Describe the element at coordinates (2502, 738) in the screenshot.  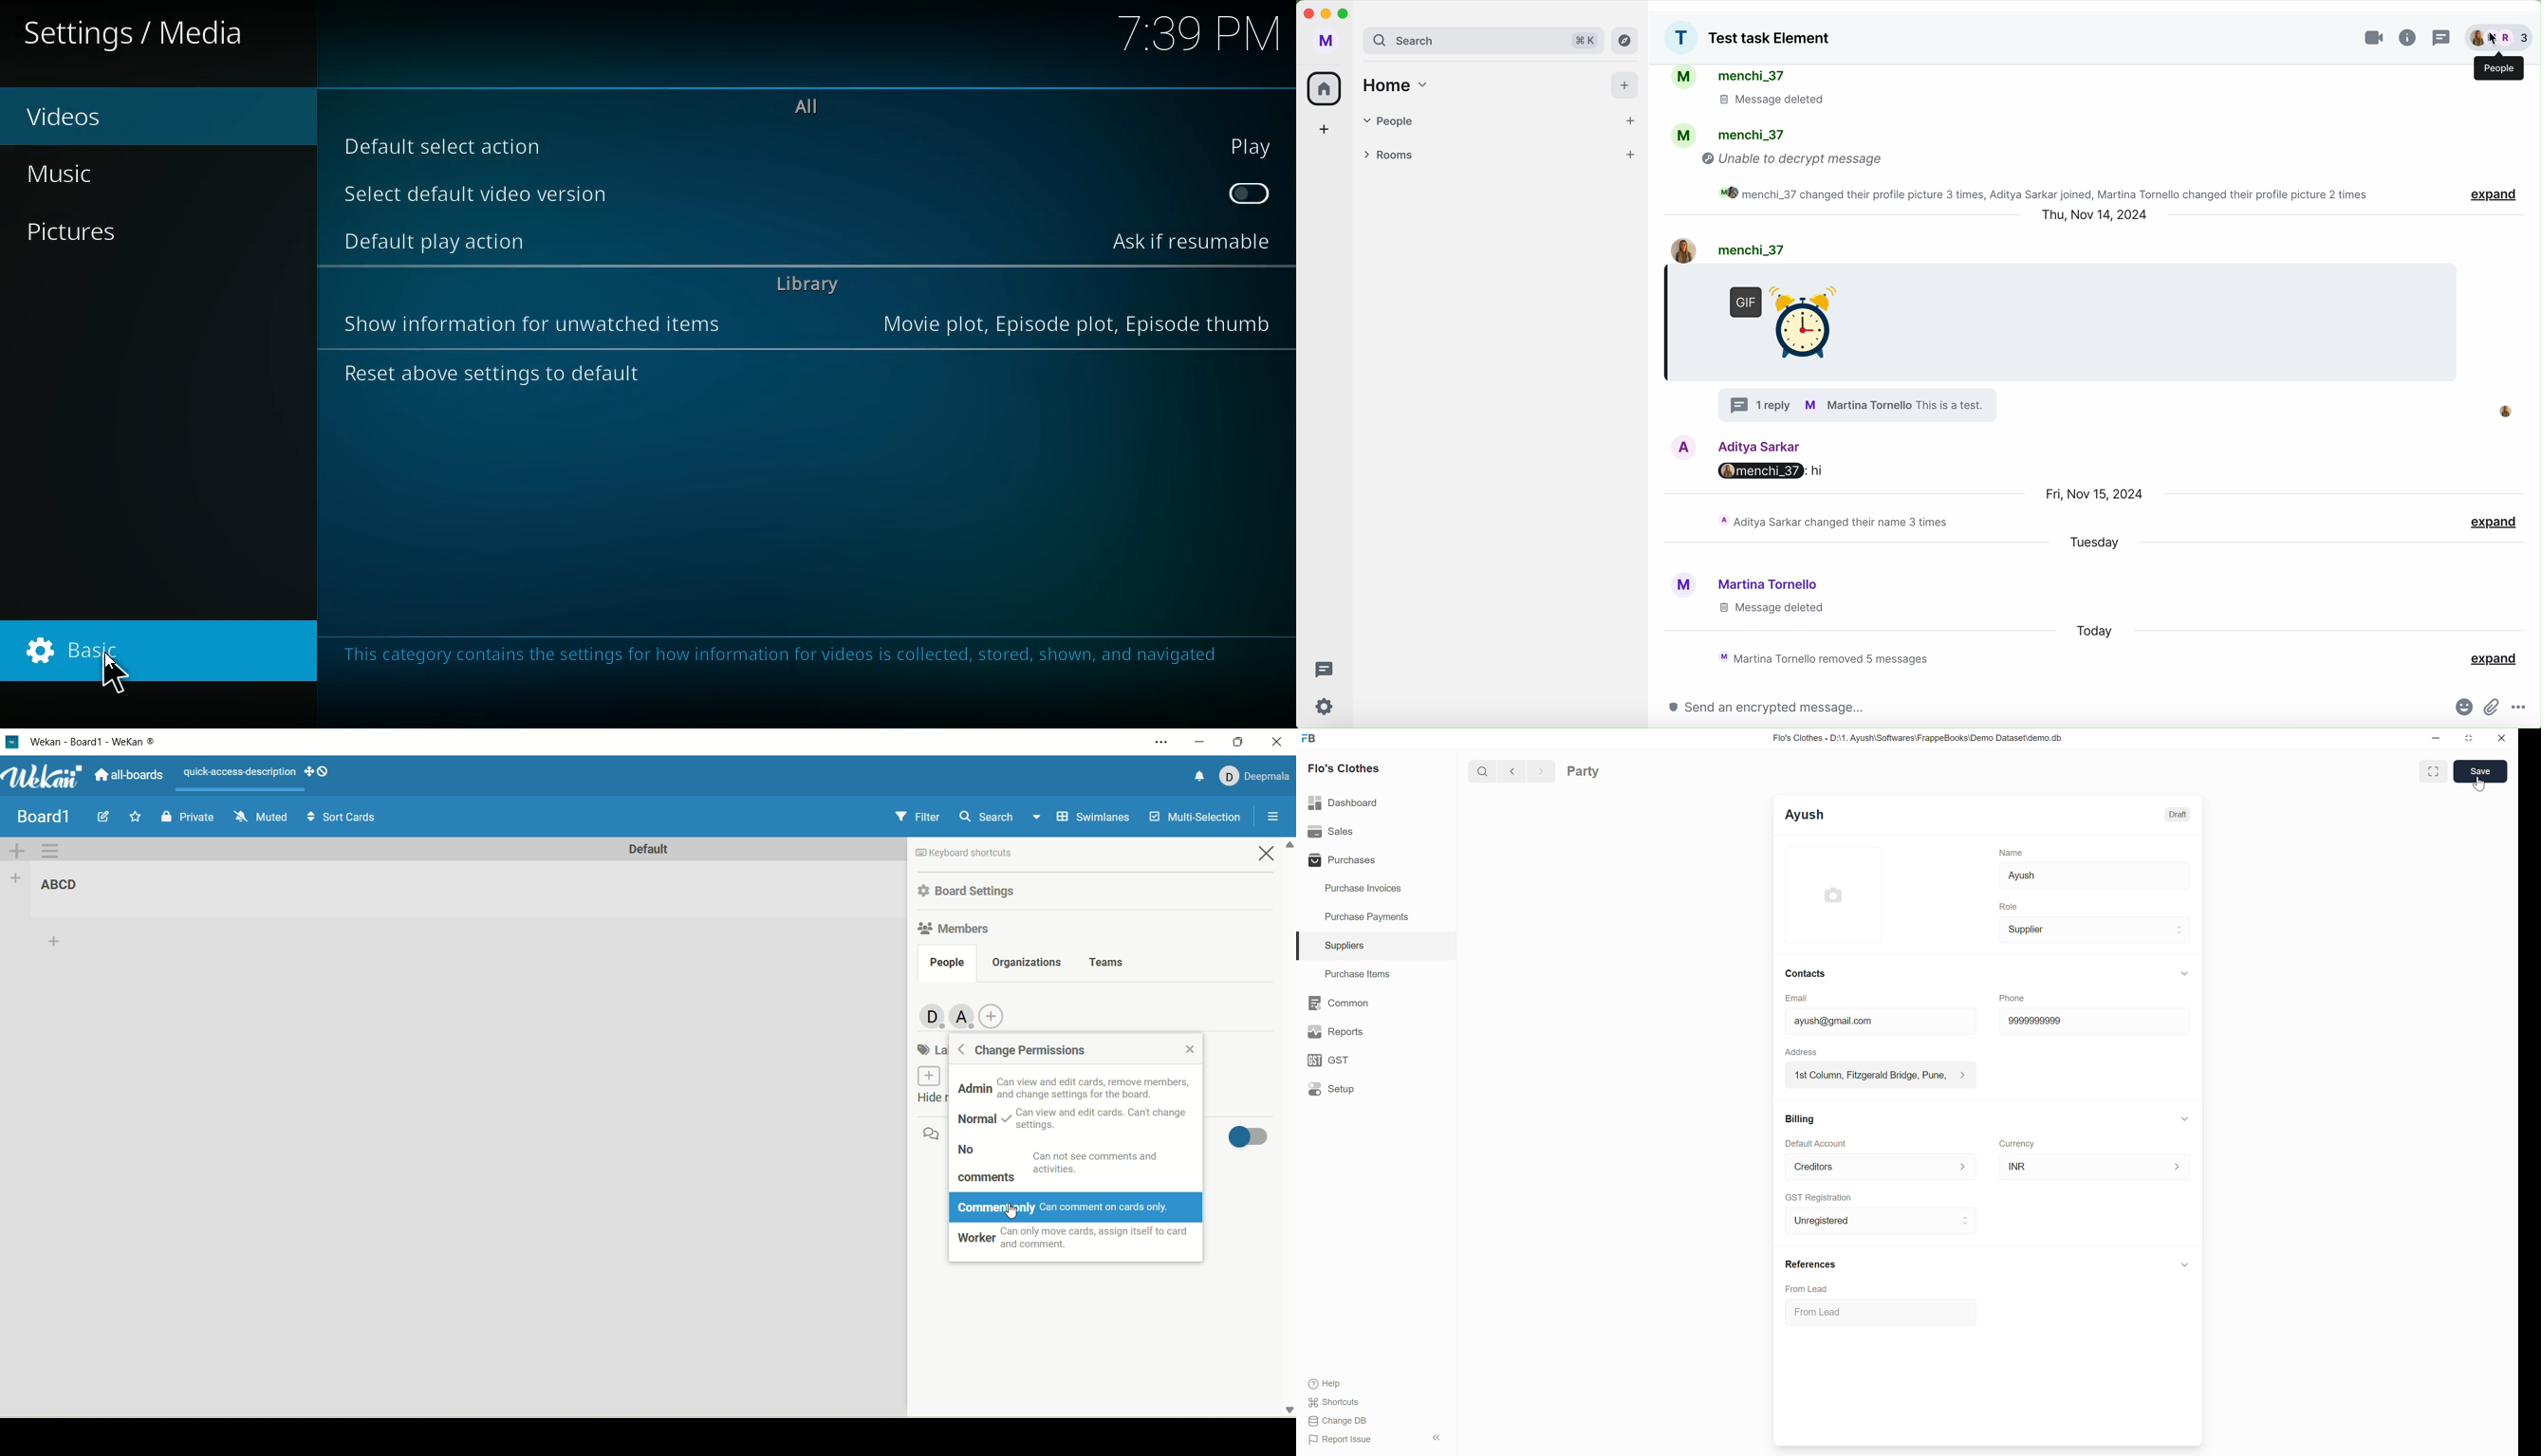
I see `Close` at that location.